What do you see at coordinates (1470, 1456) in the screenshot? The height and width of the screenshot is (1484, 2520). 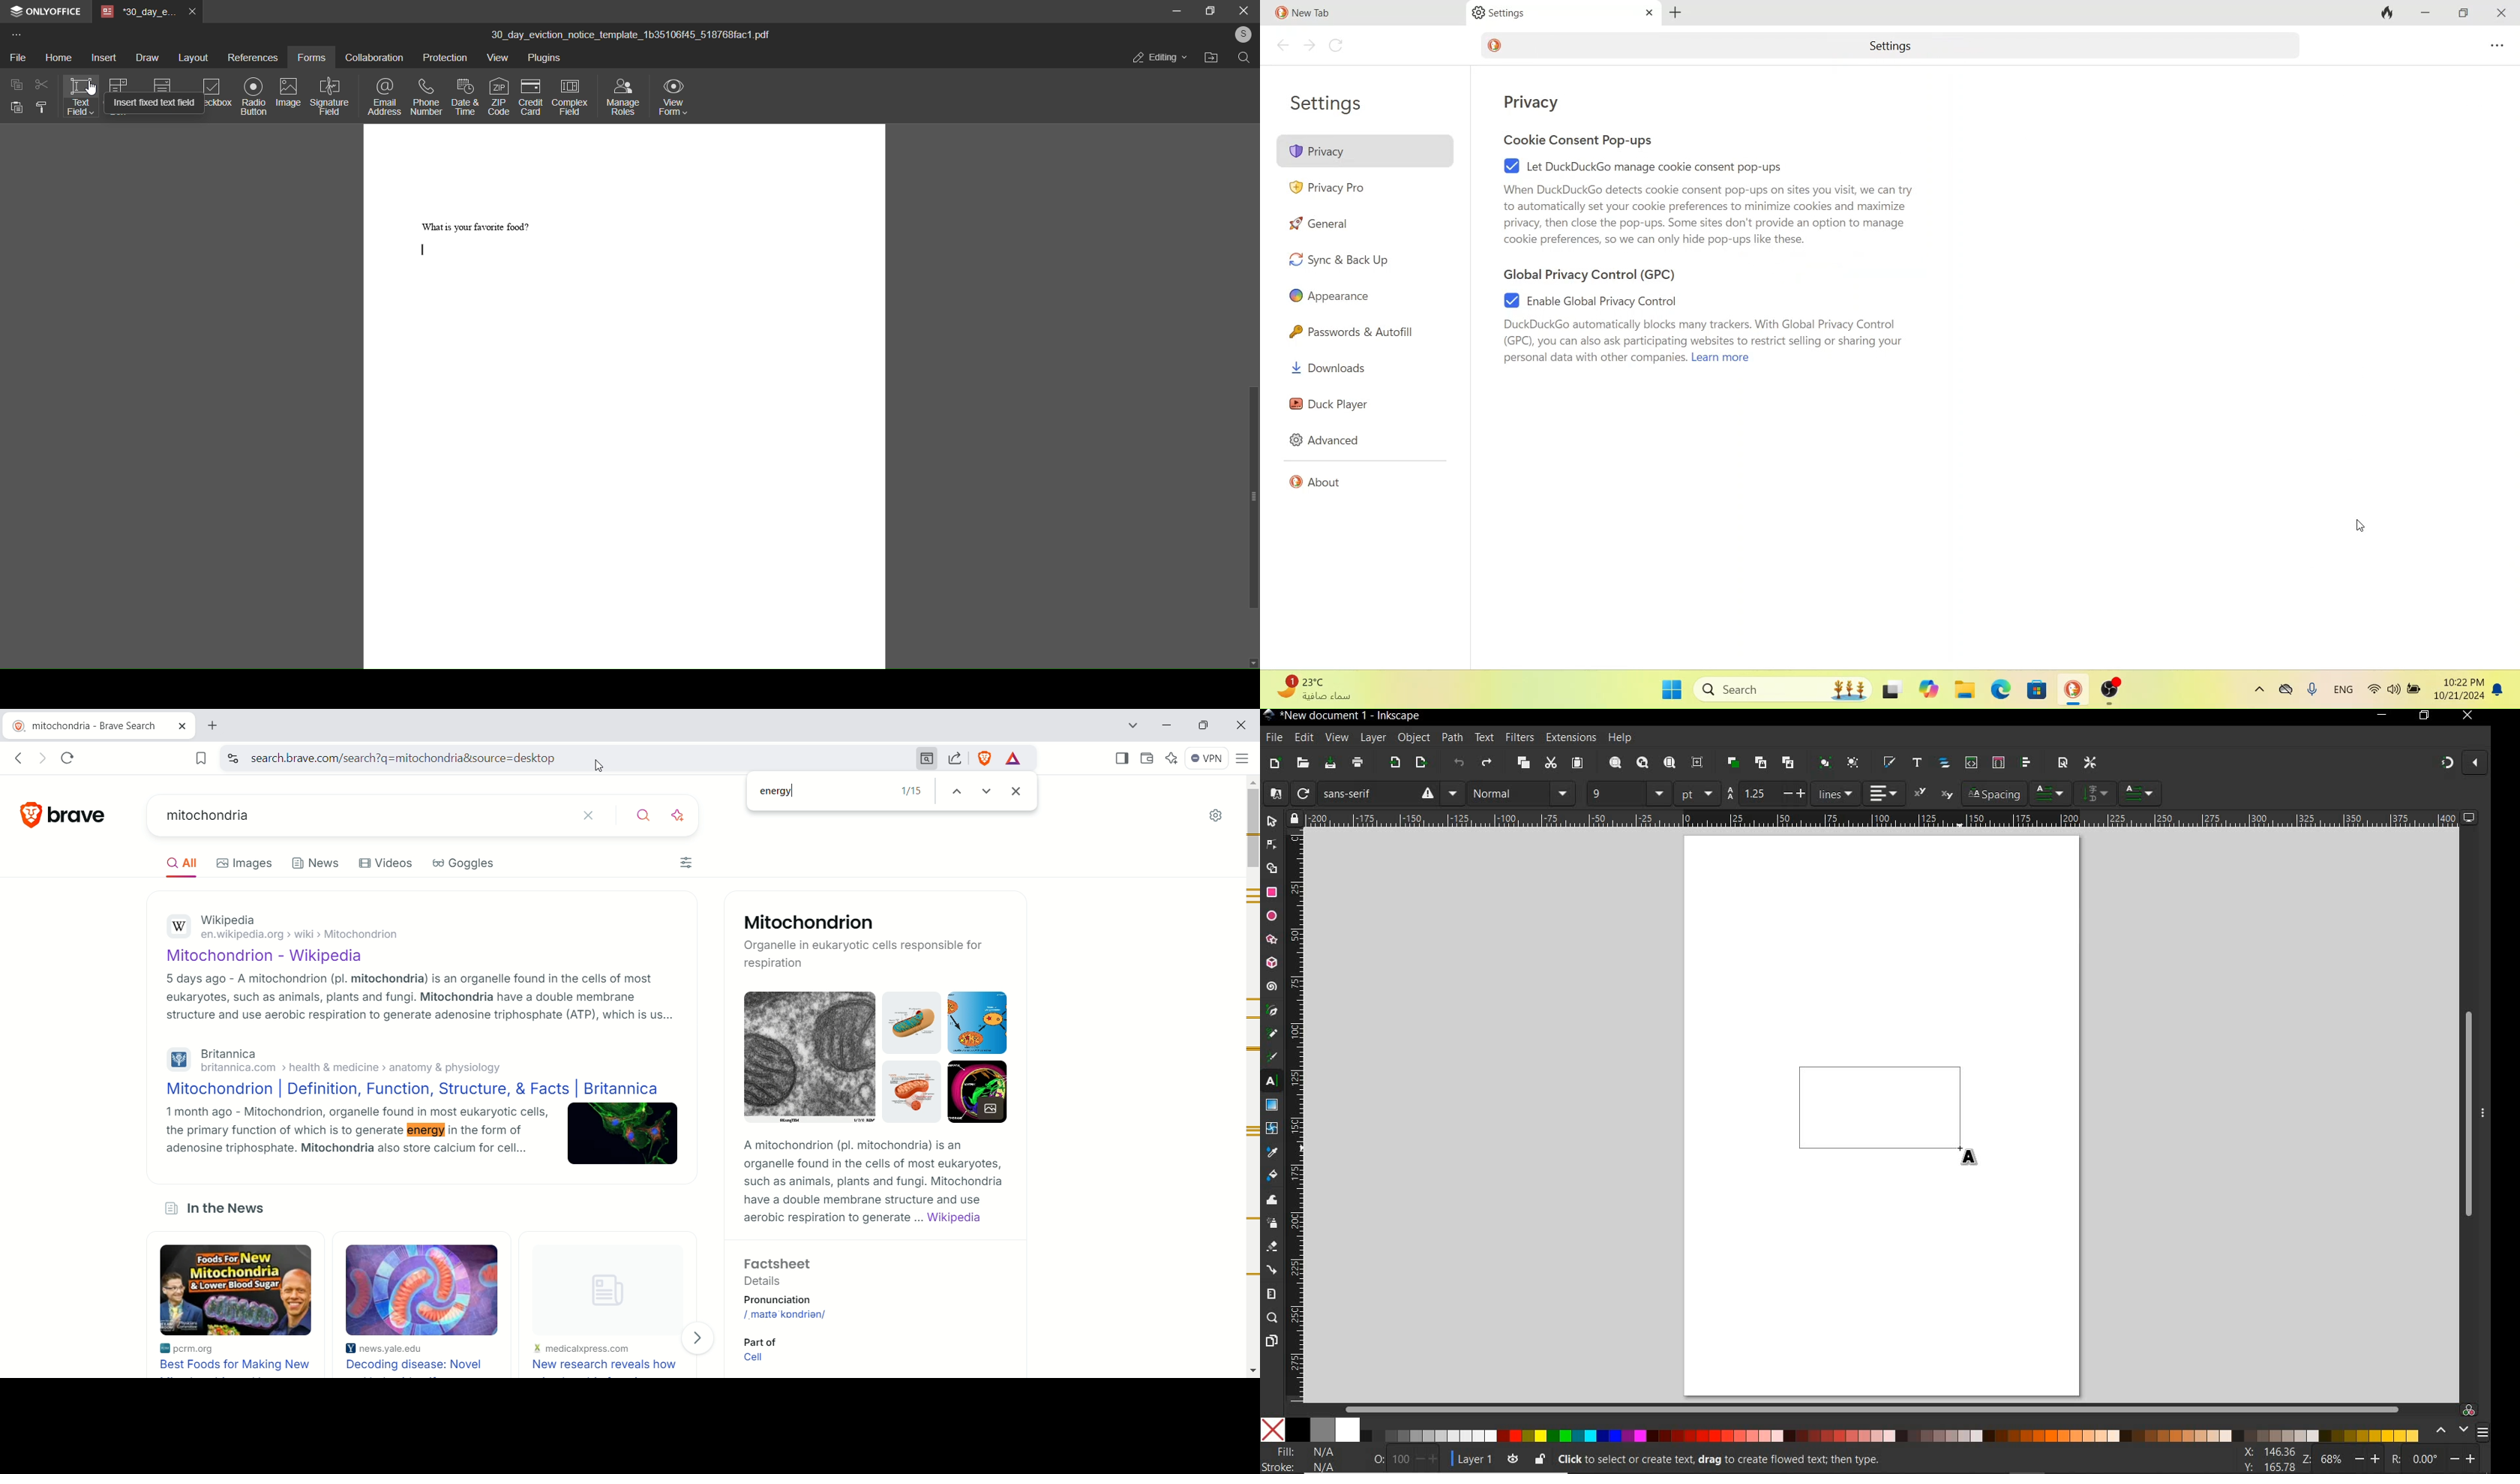 I see `layer1` at bounding box center [1470, 1456].